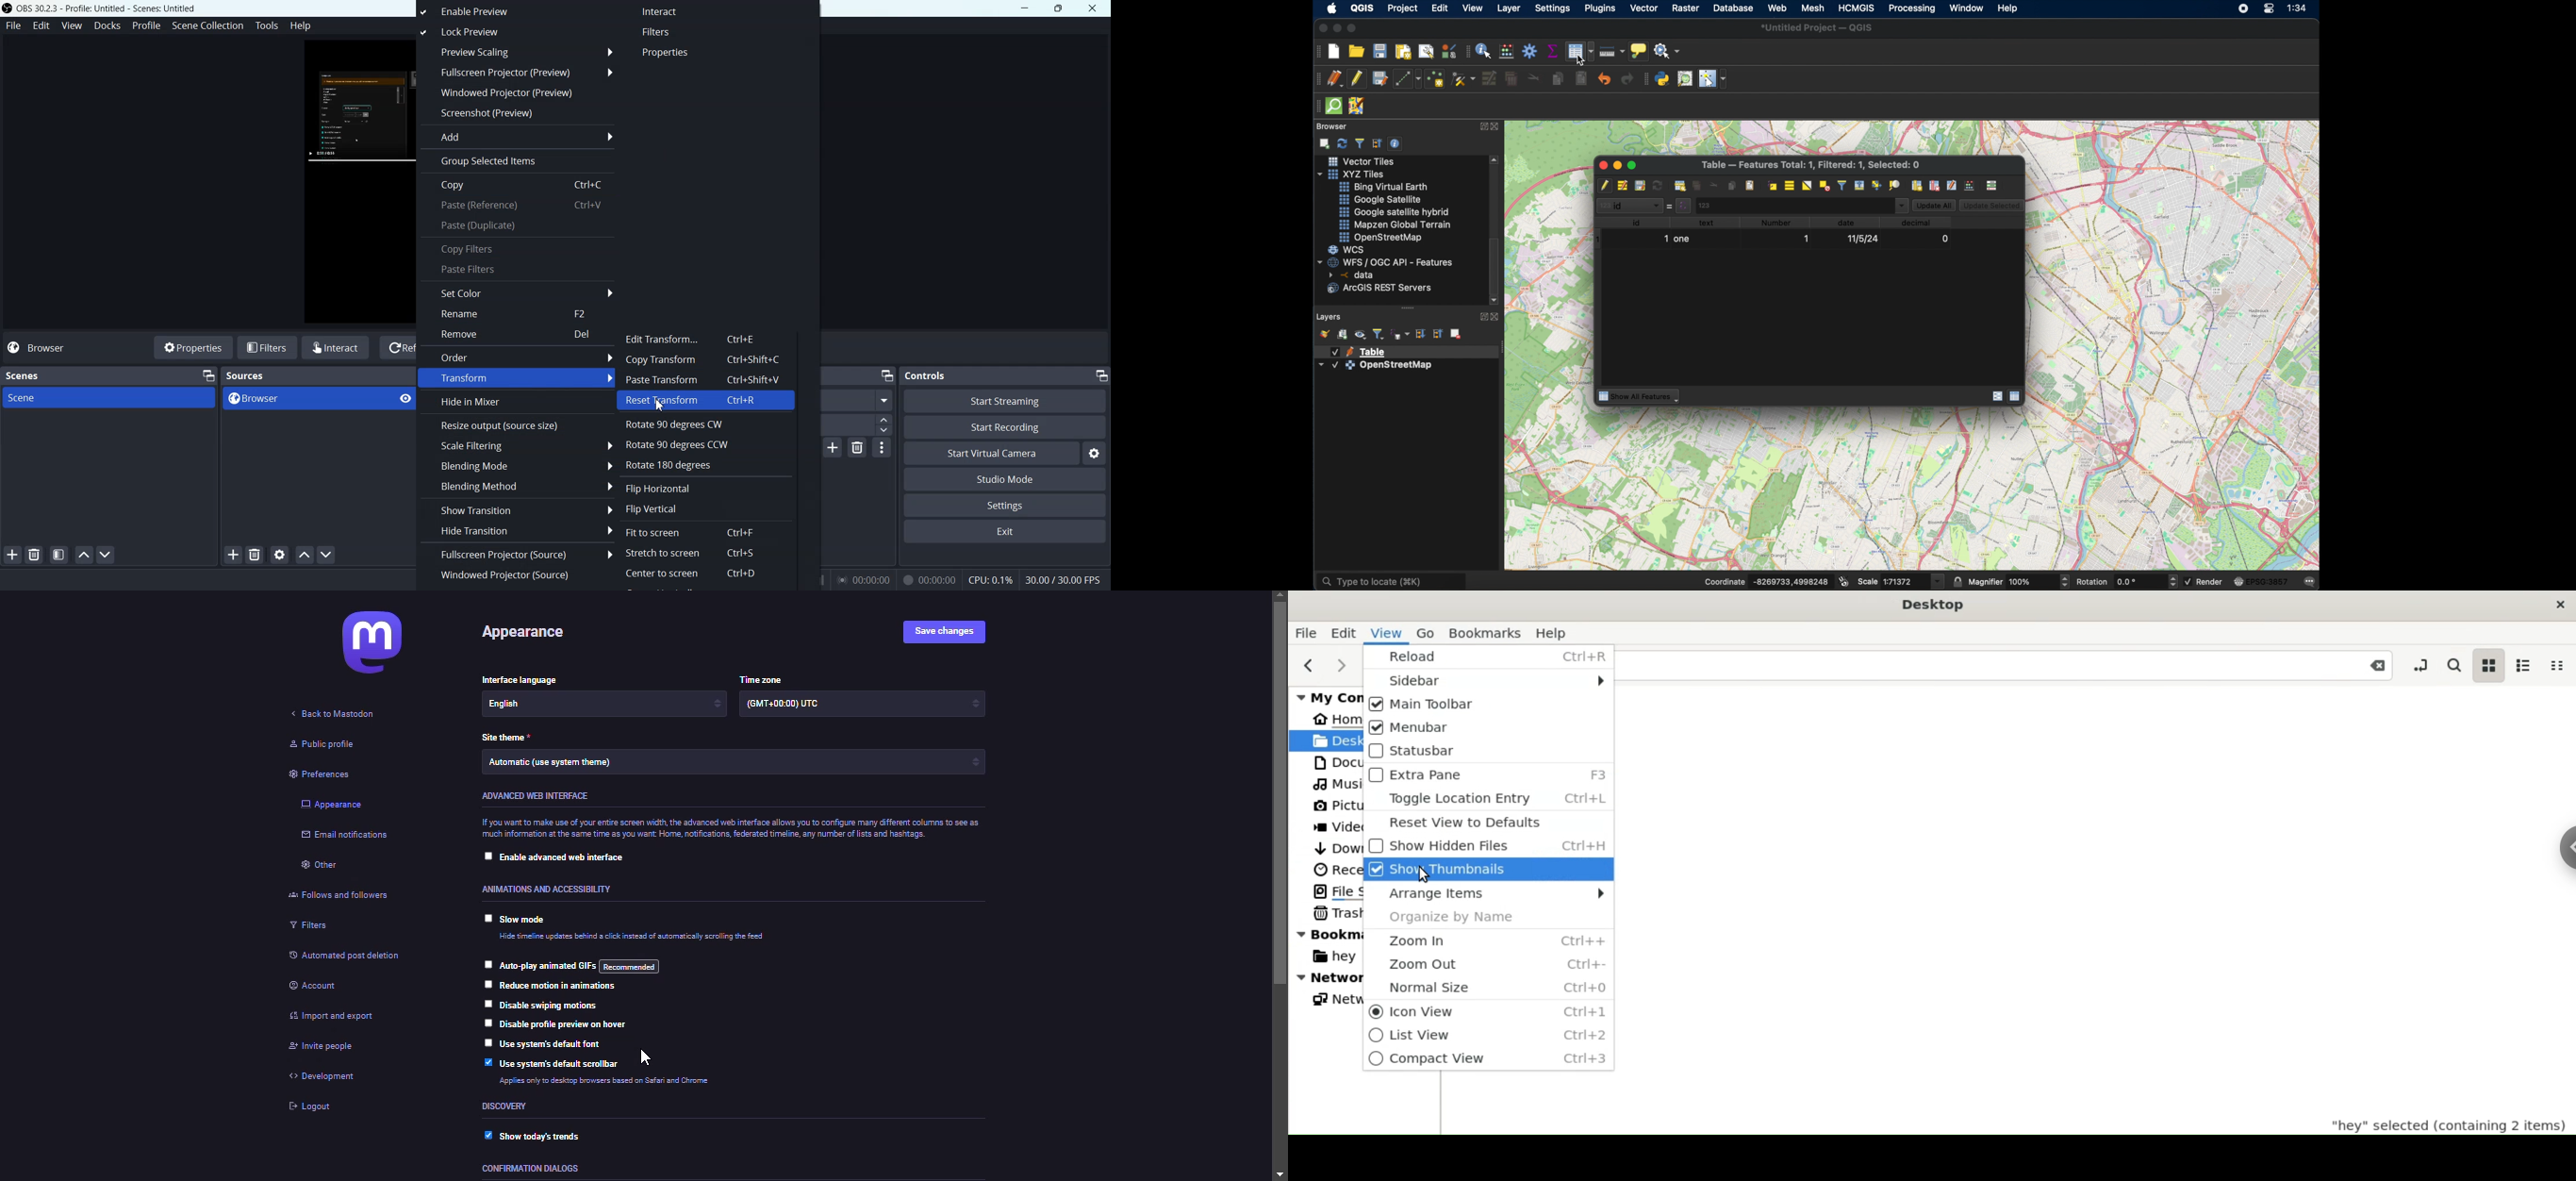  What do you see at coordinates (518, 206) in the screenshot?
I see `Paste (Reference)` at bounding box center [518, 206].